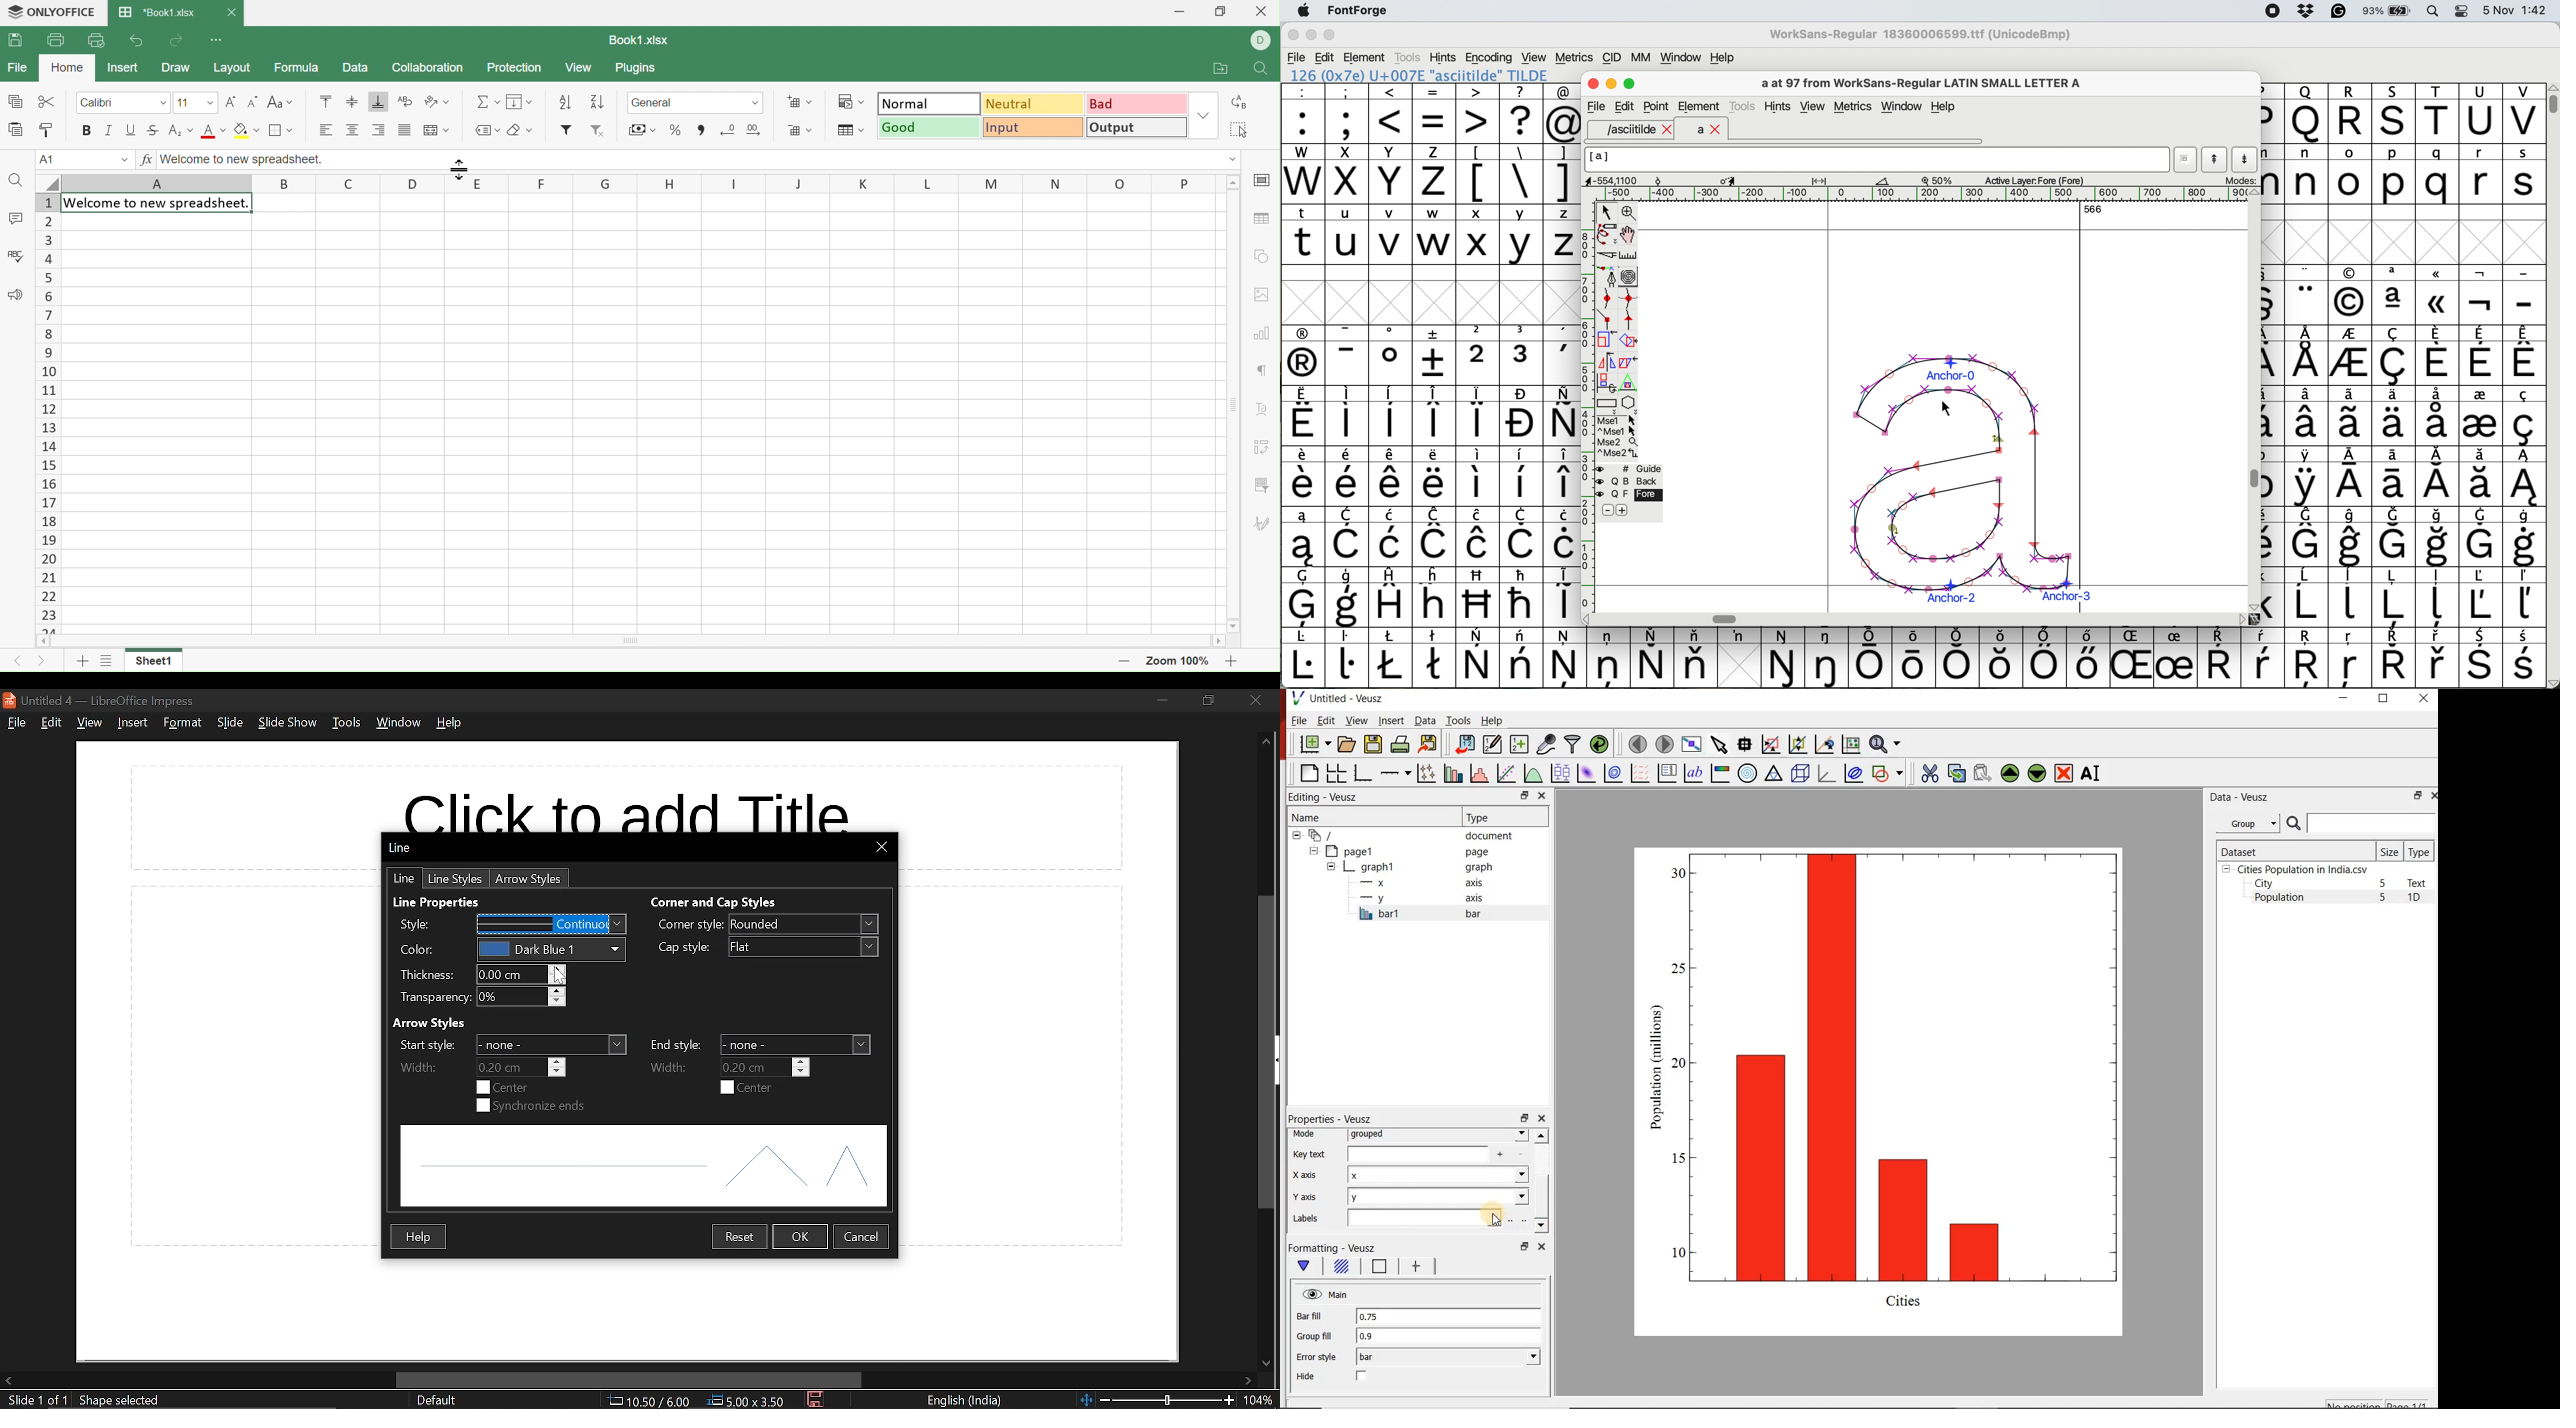  What do you see at coordinates (1799, 772) in the screenshot?
I see `3d scene` at bounding box center [1799, 772].